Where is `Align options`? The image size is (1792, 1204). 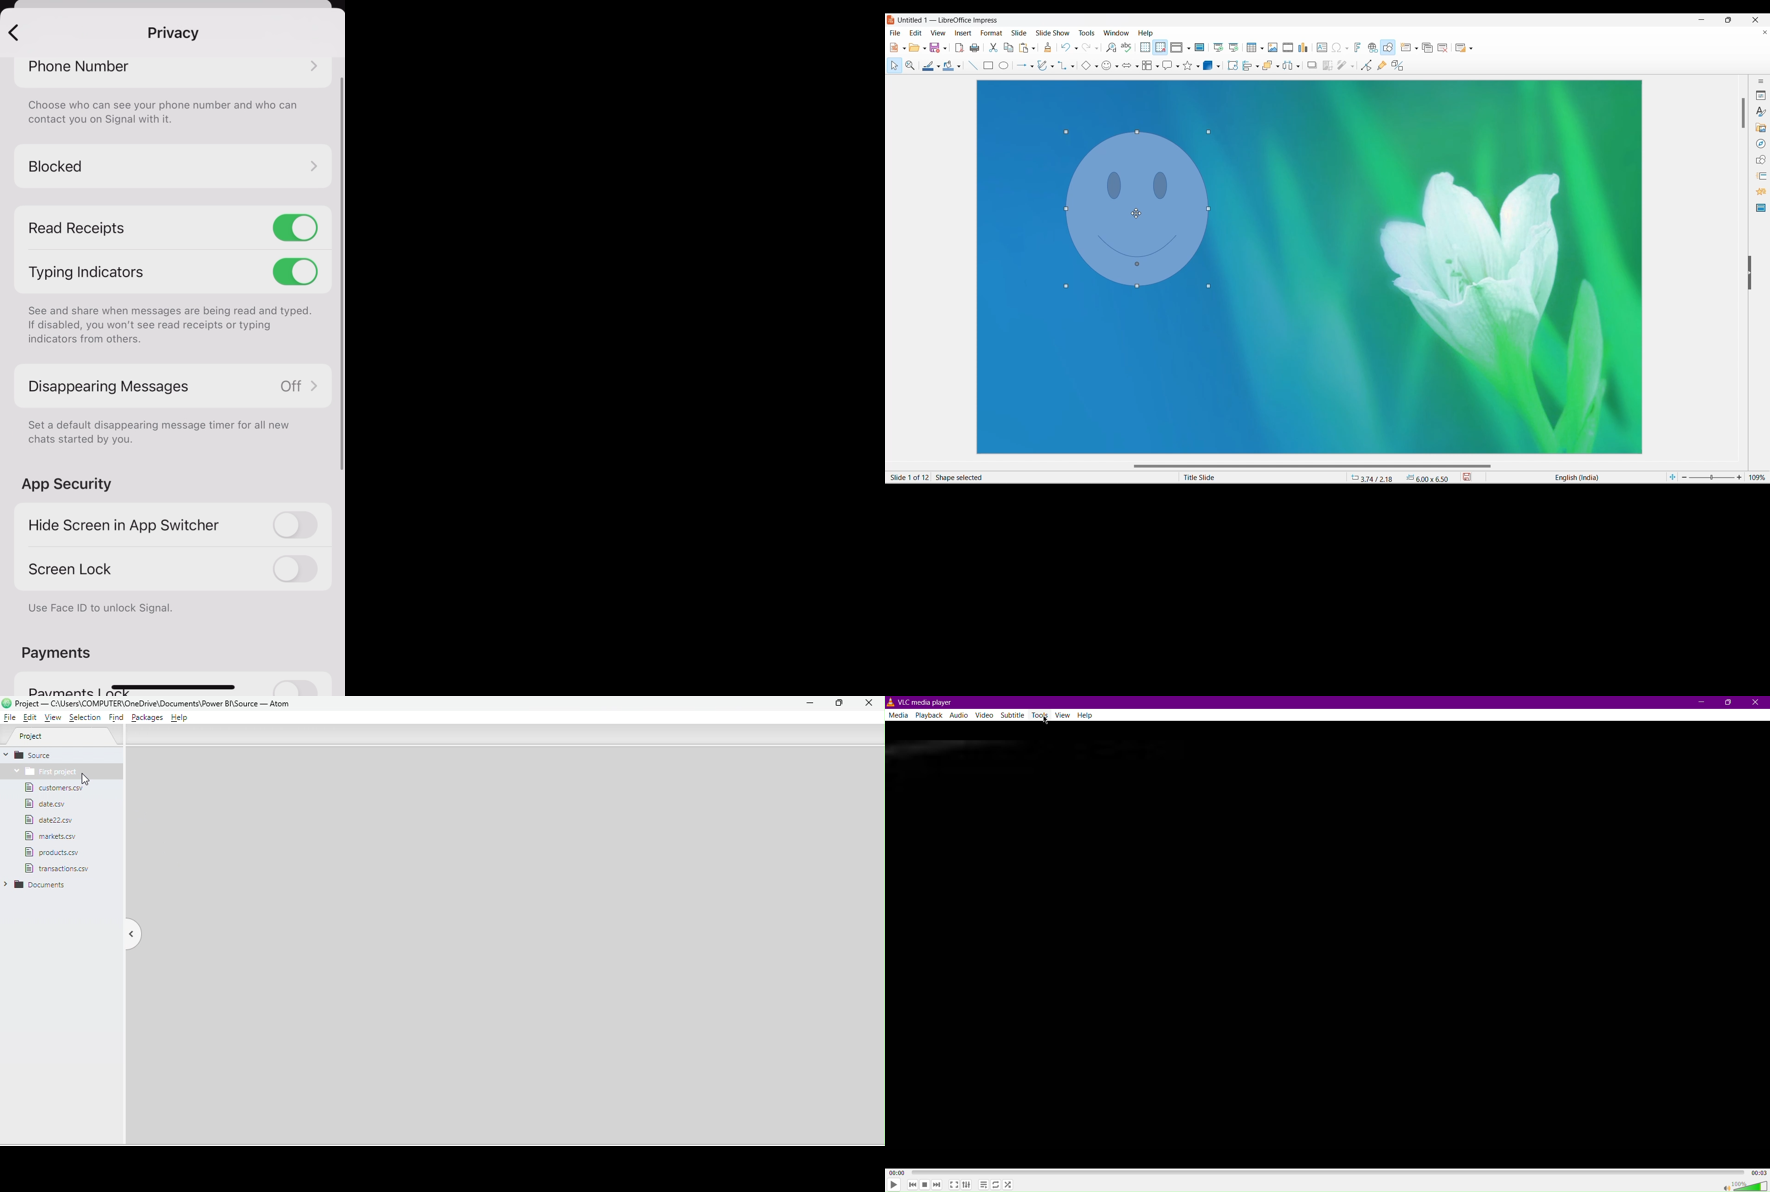 Align options is located at coordinates (1258, 67).